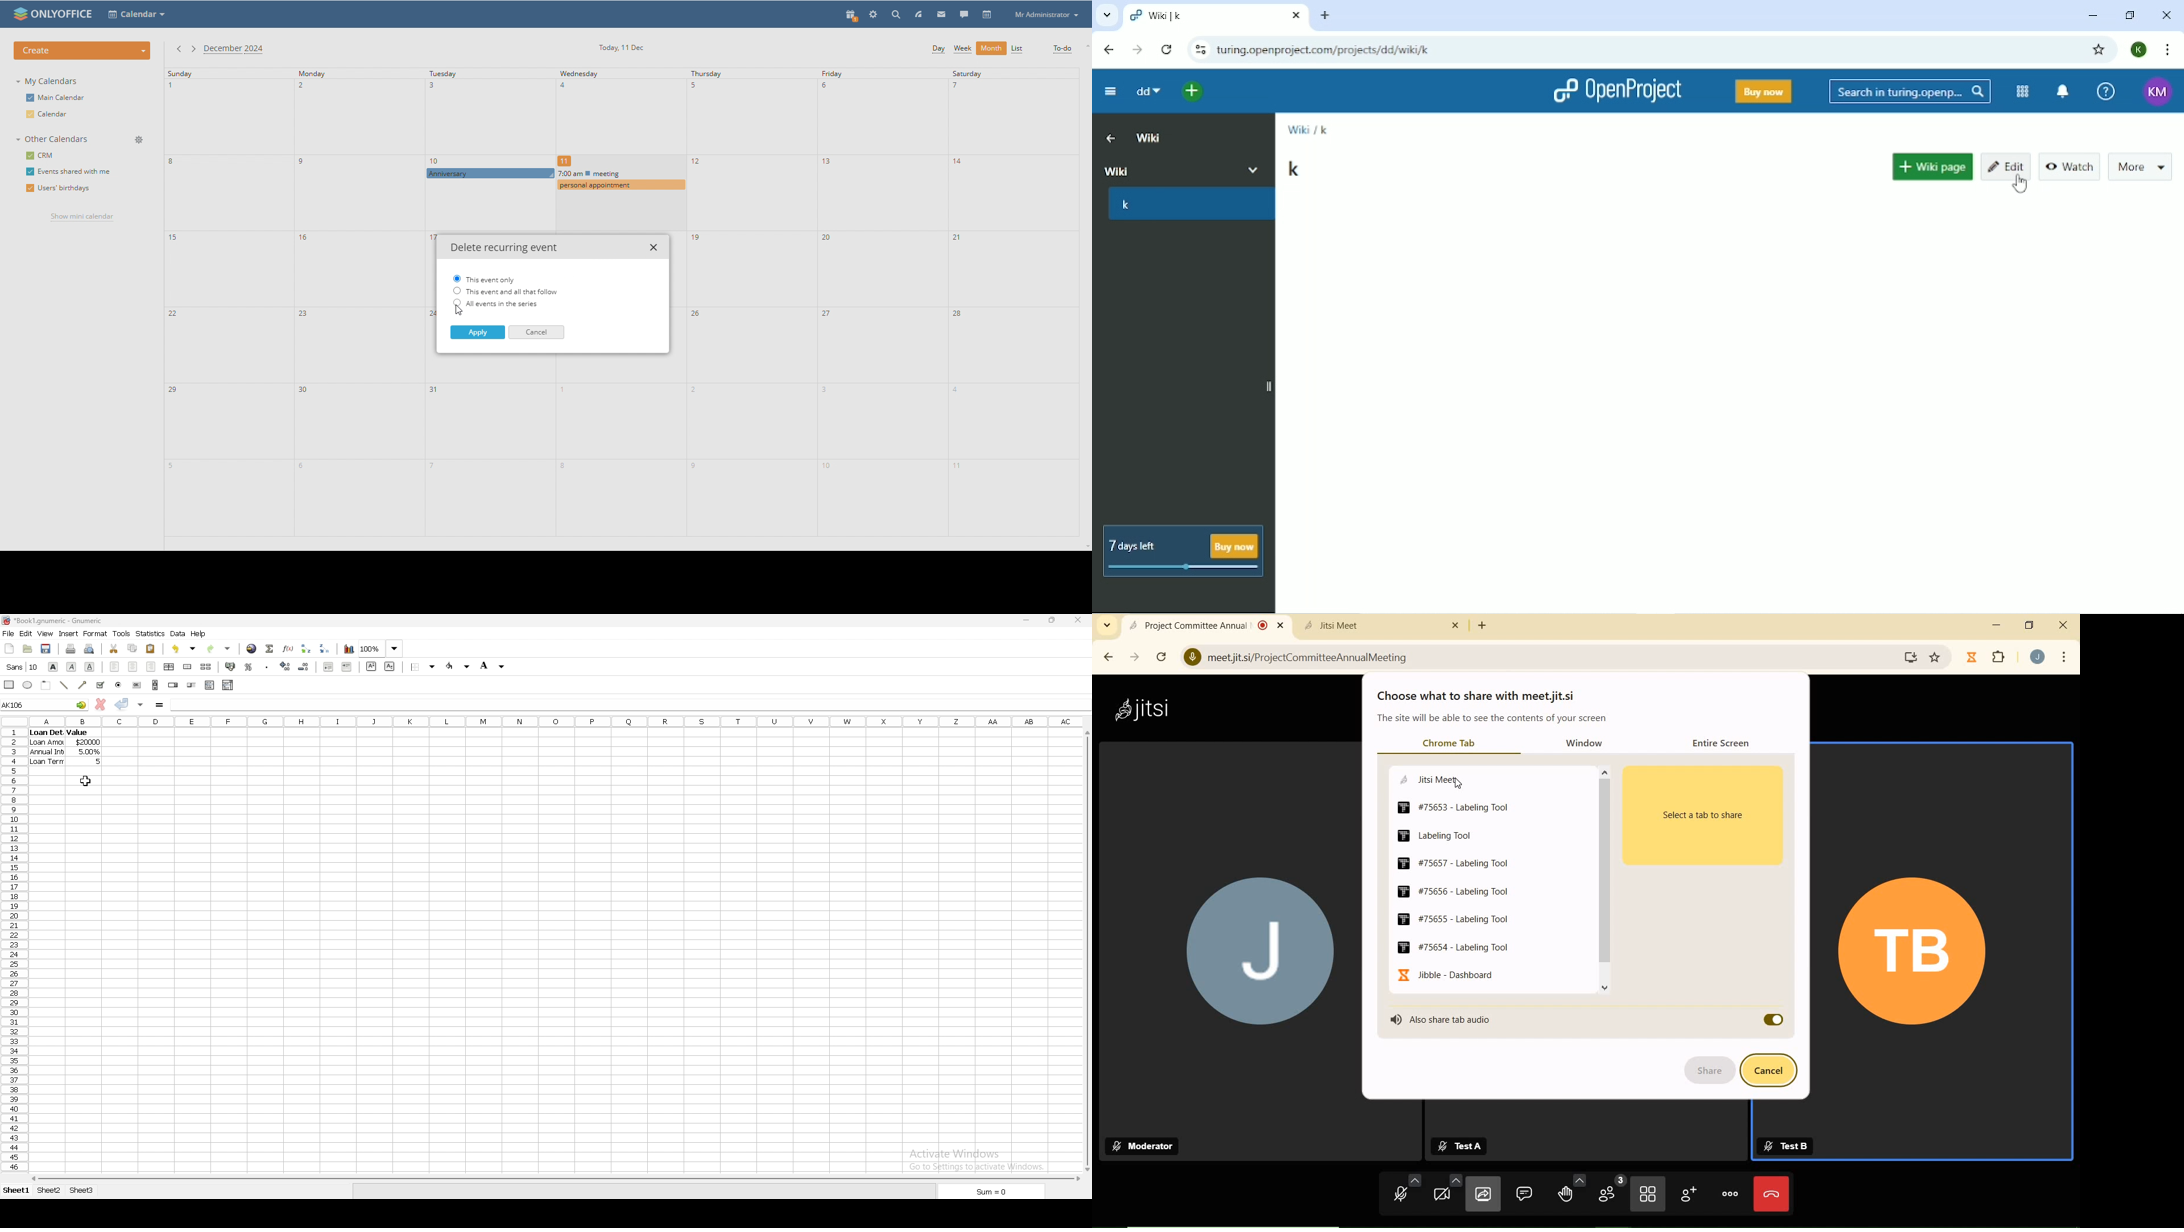 The width and height of the screenshot is (2184, 1232). What do you see at coordinates (655, 248) in the screenshot?
I see `close` at bounding box center [655, 248].